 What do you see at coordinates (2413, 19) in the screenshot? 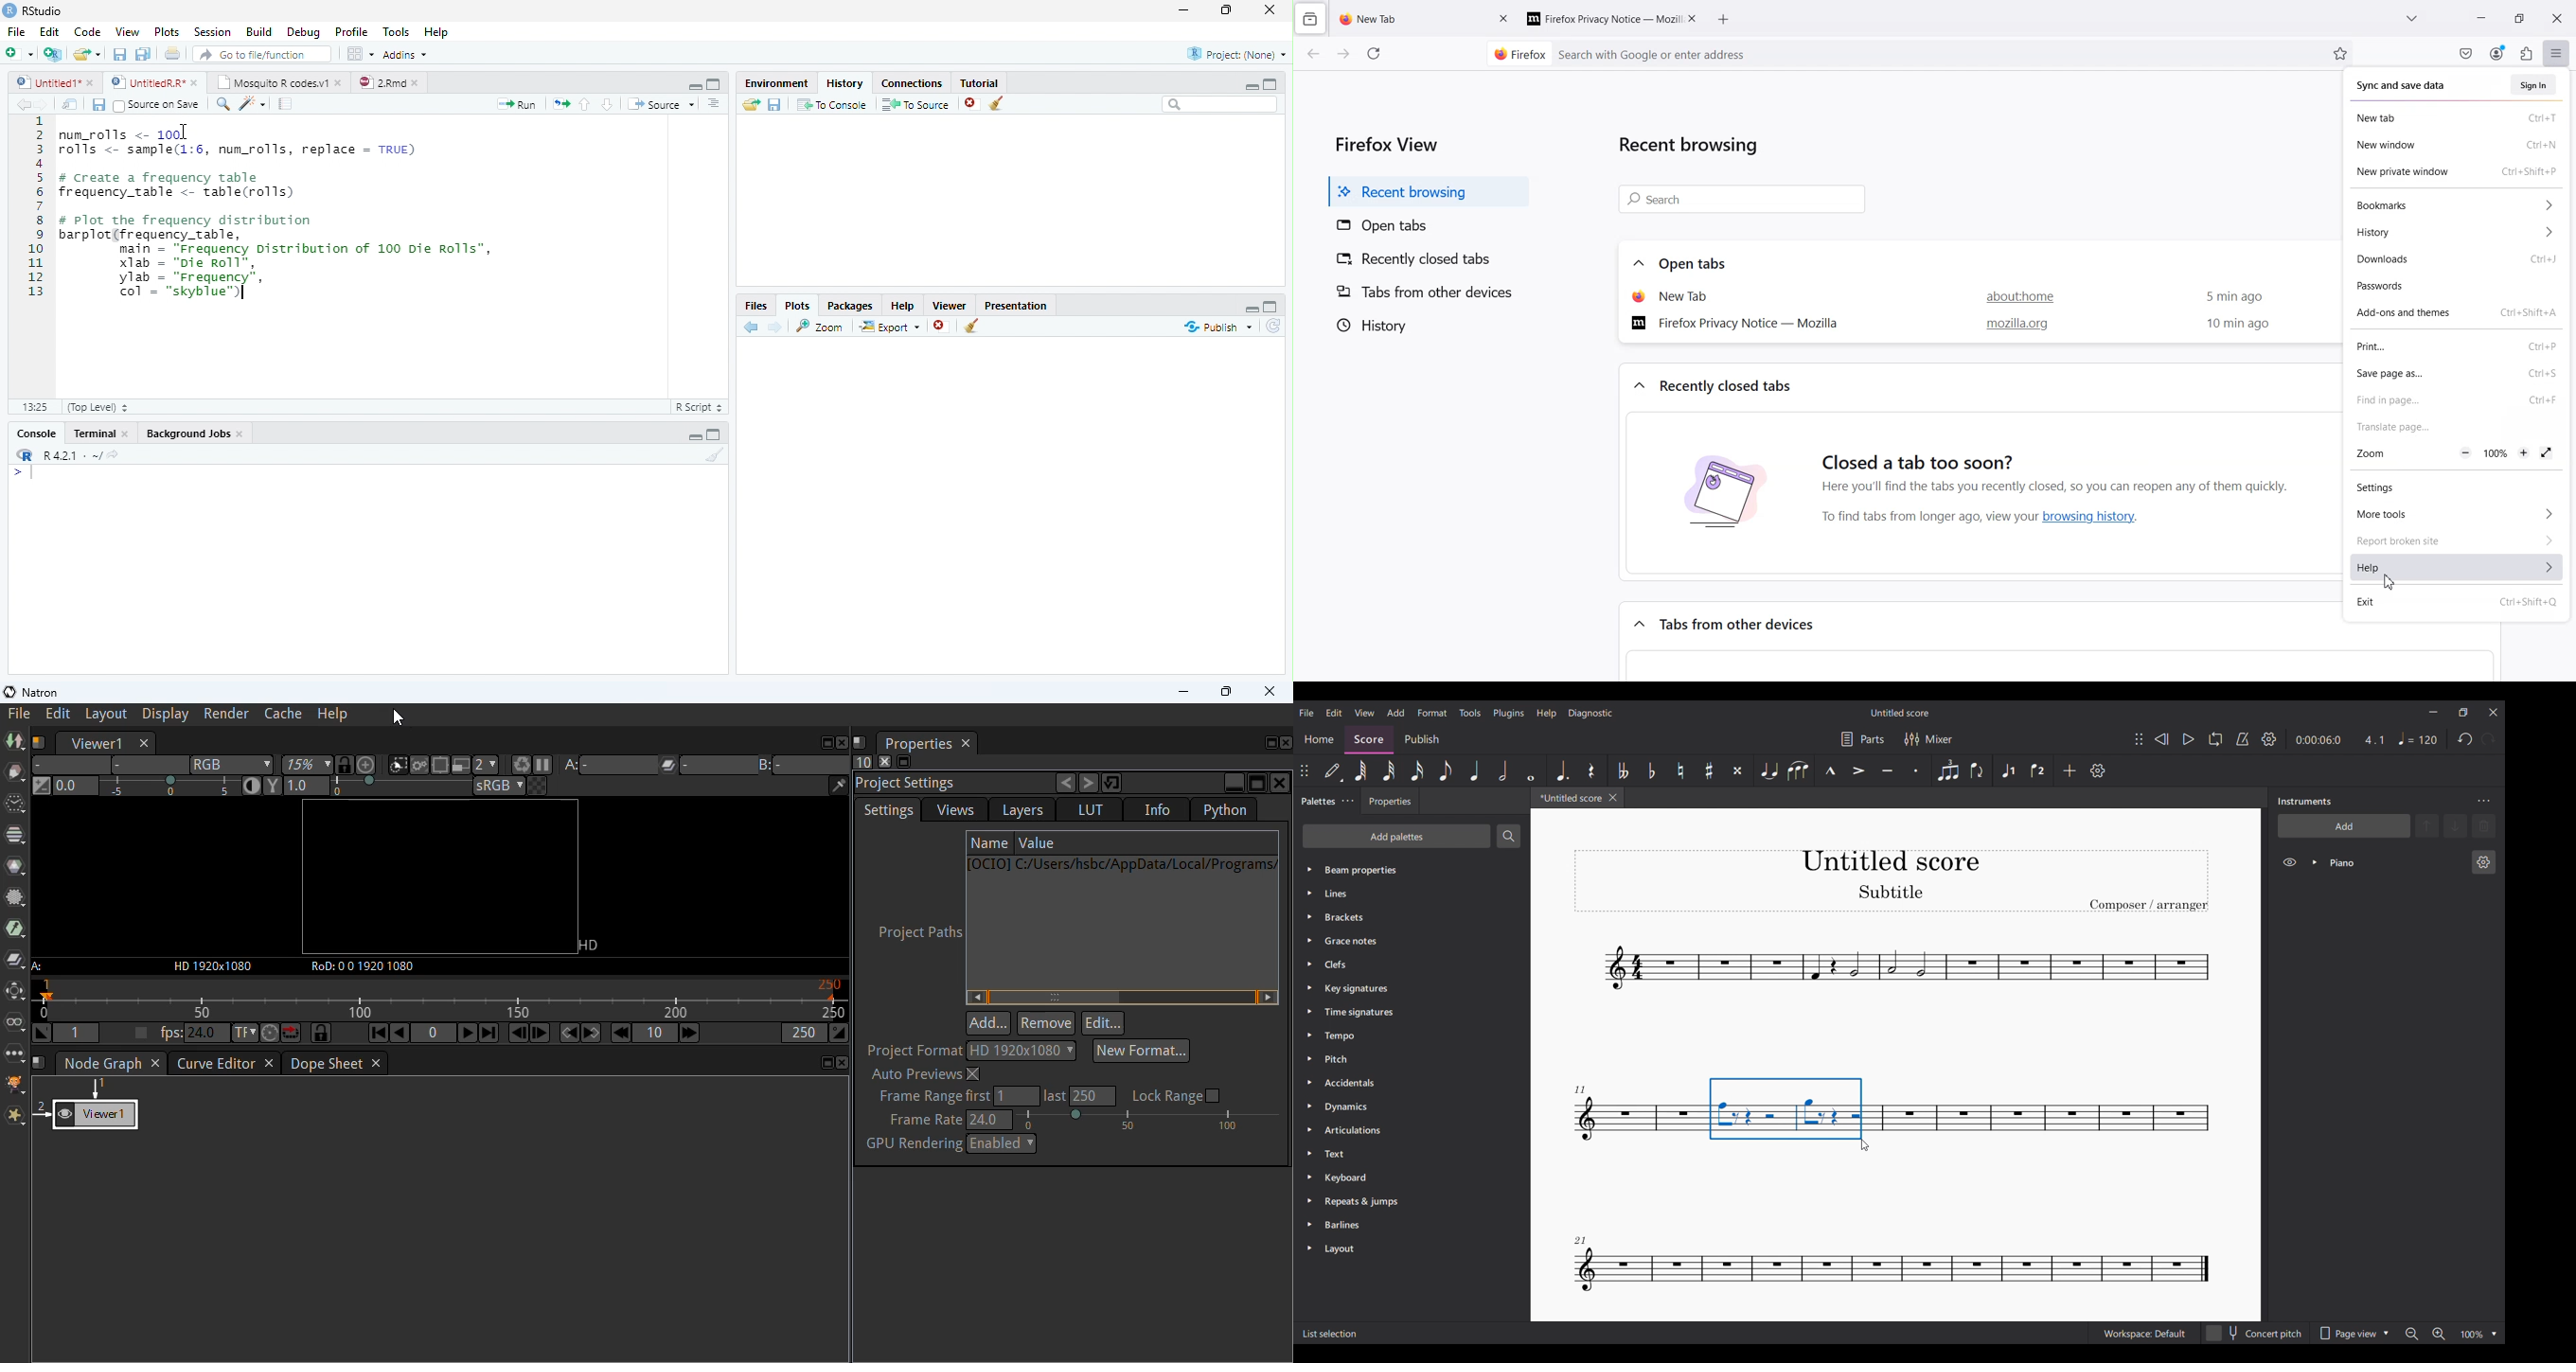
I see `List all tab` at bounding box center [2413, 19].